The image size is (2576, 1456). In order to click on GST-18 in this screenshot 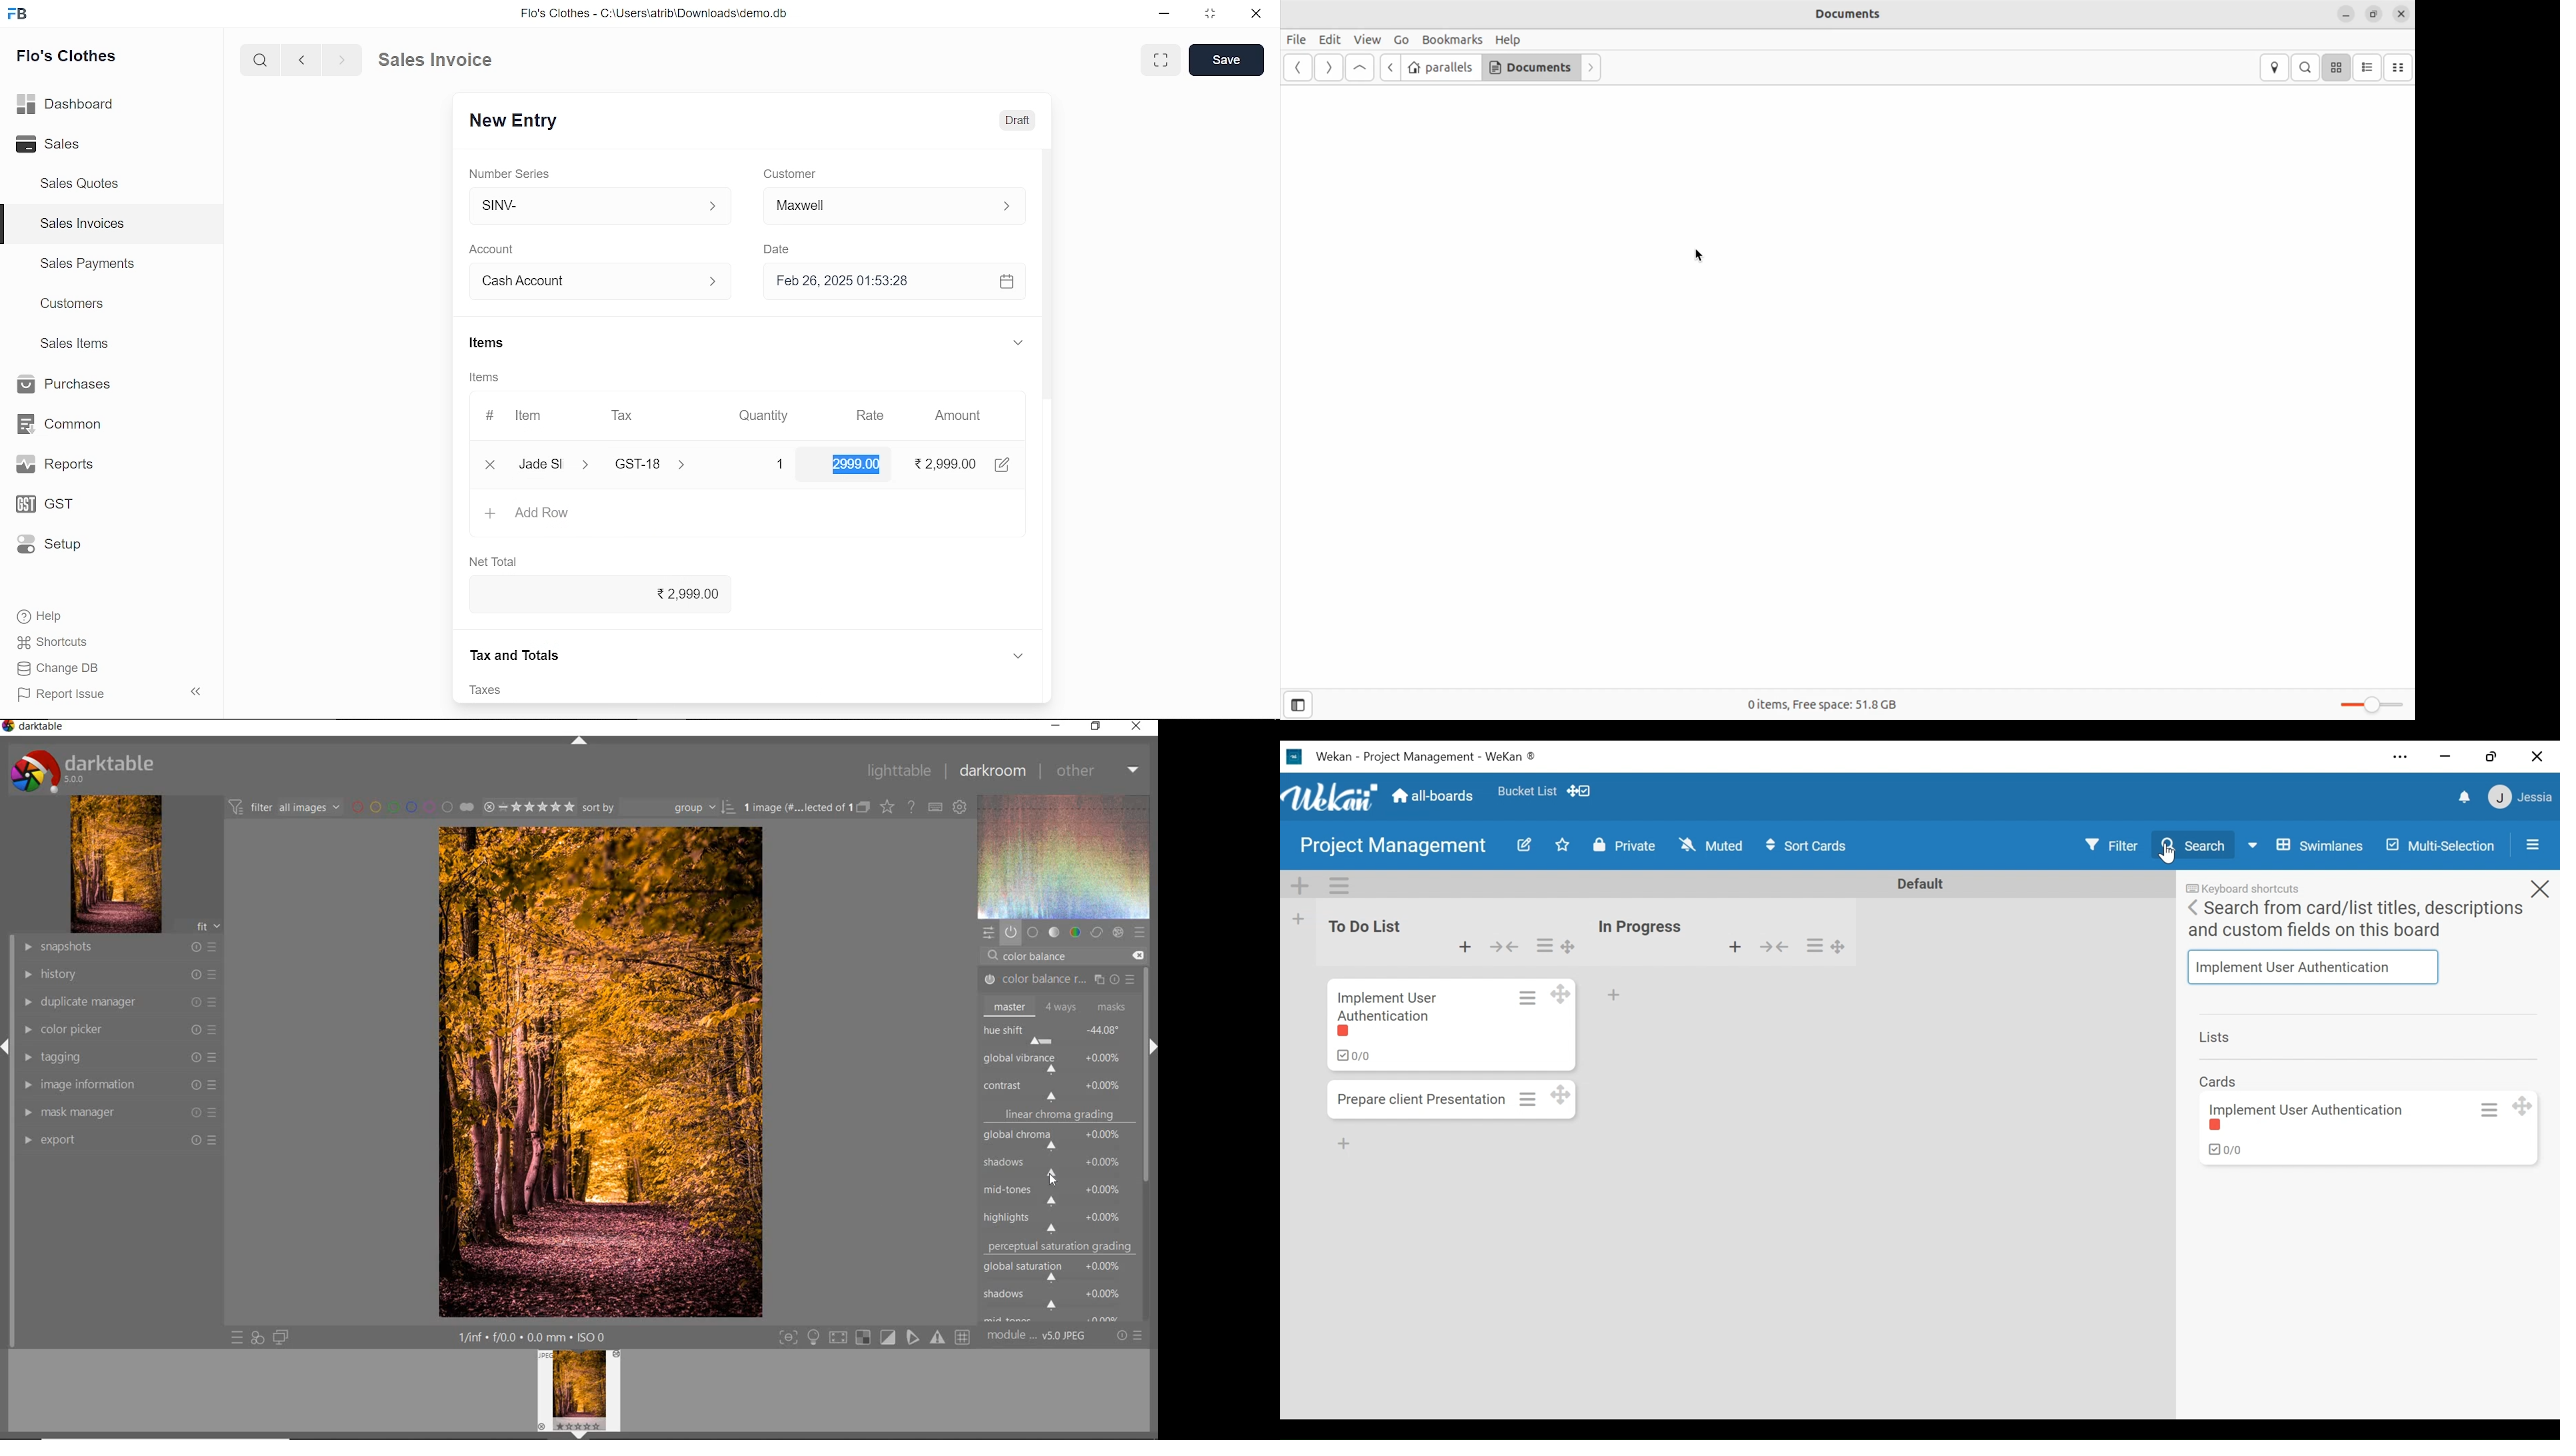, I will do `click(662, 464)`.